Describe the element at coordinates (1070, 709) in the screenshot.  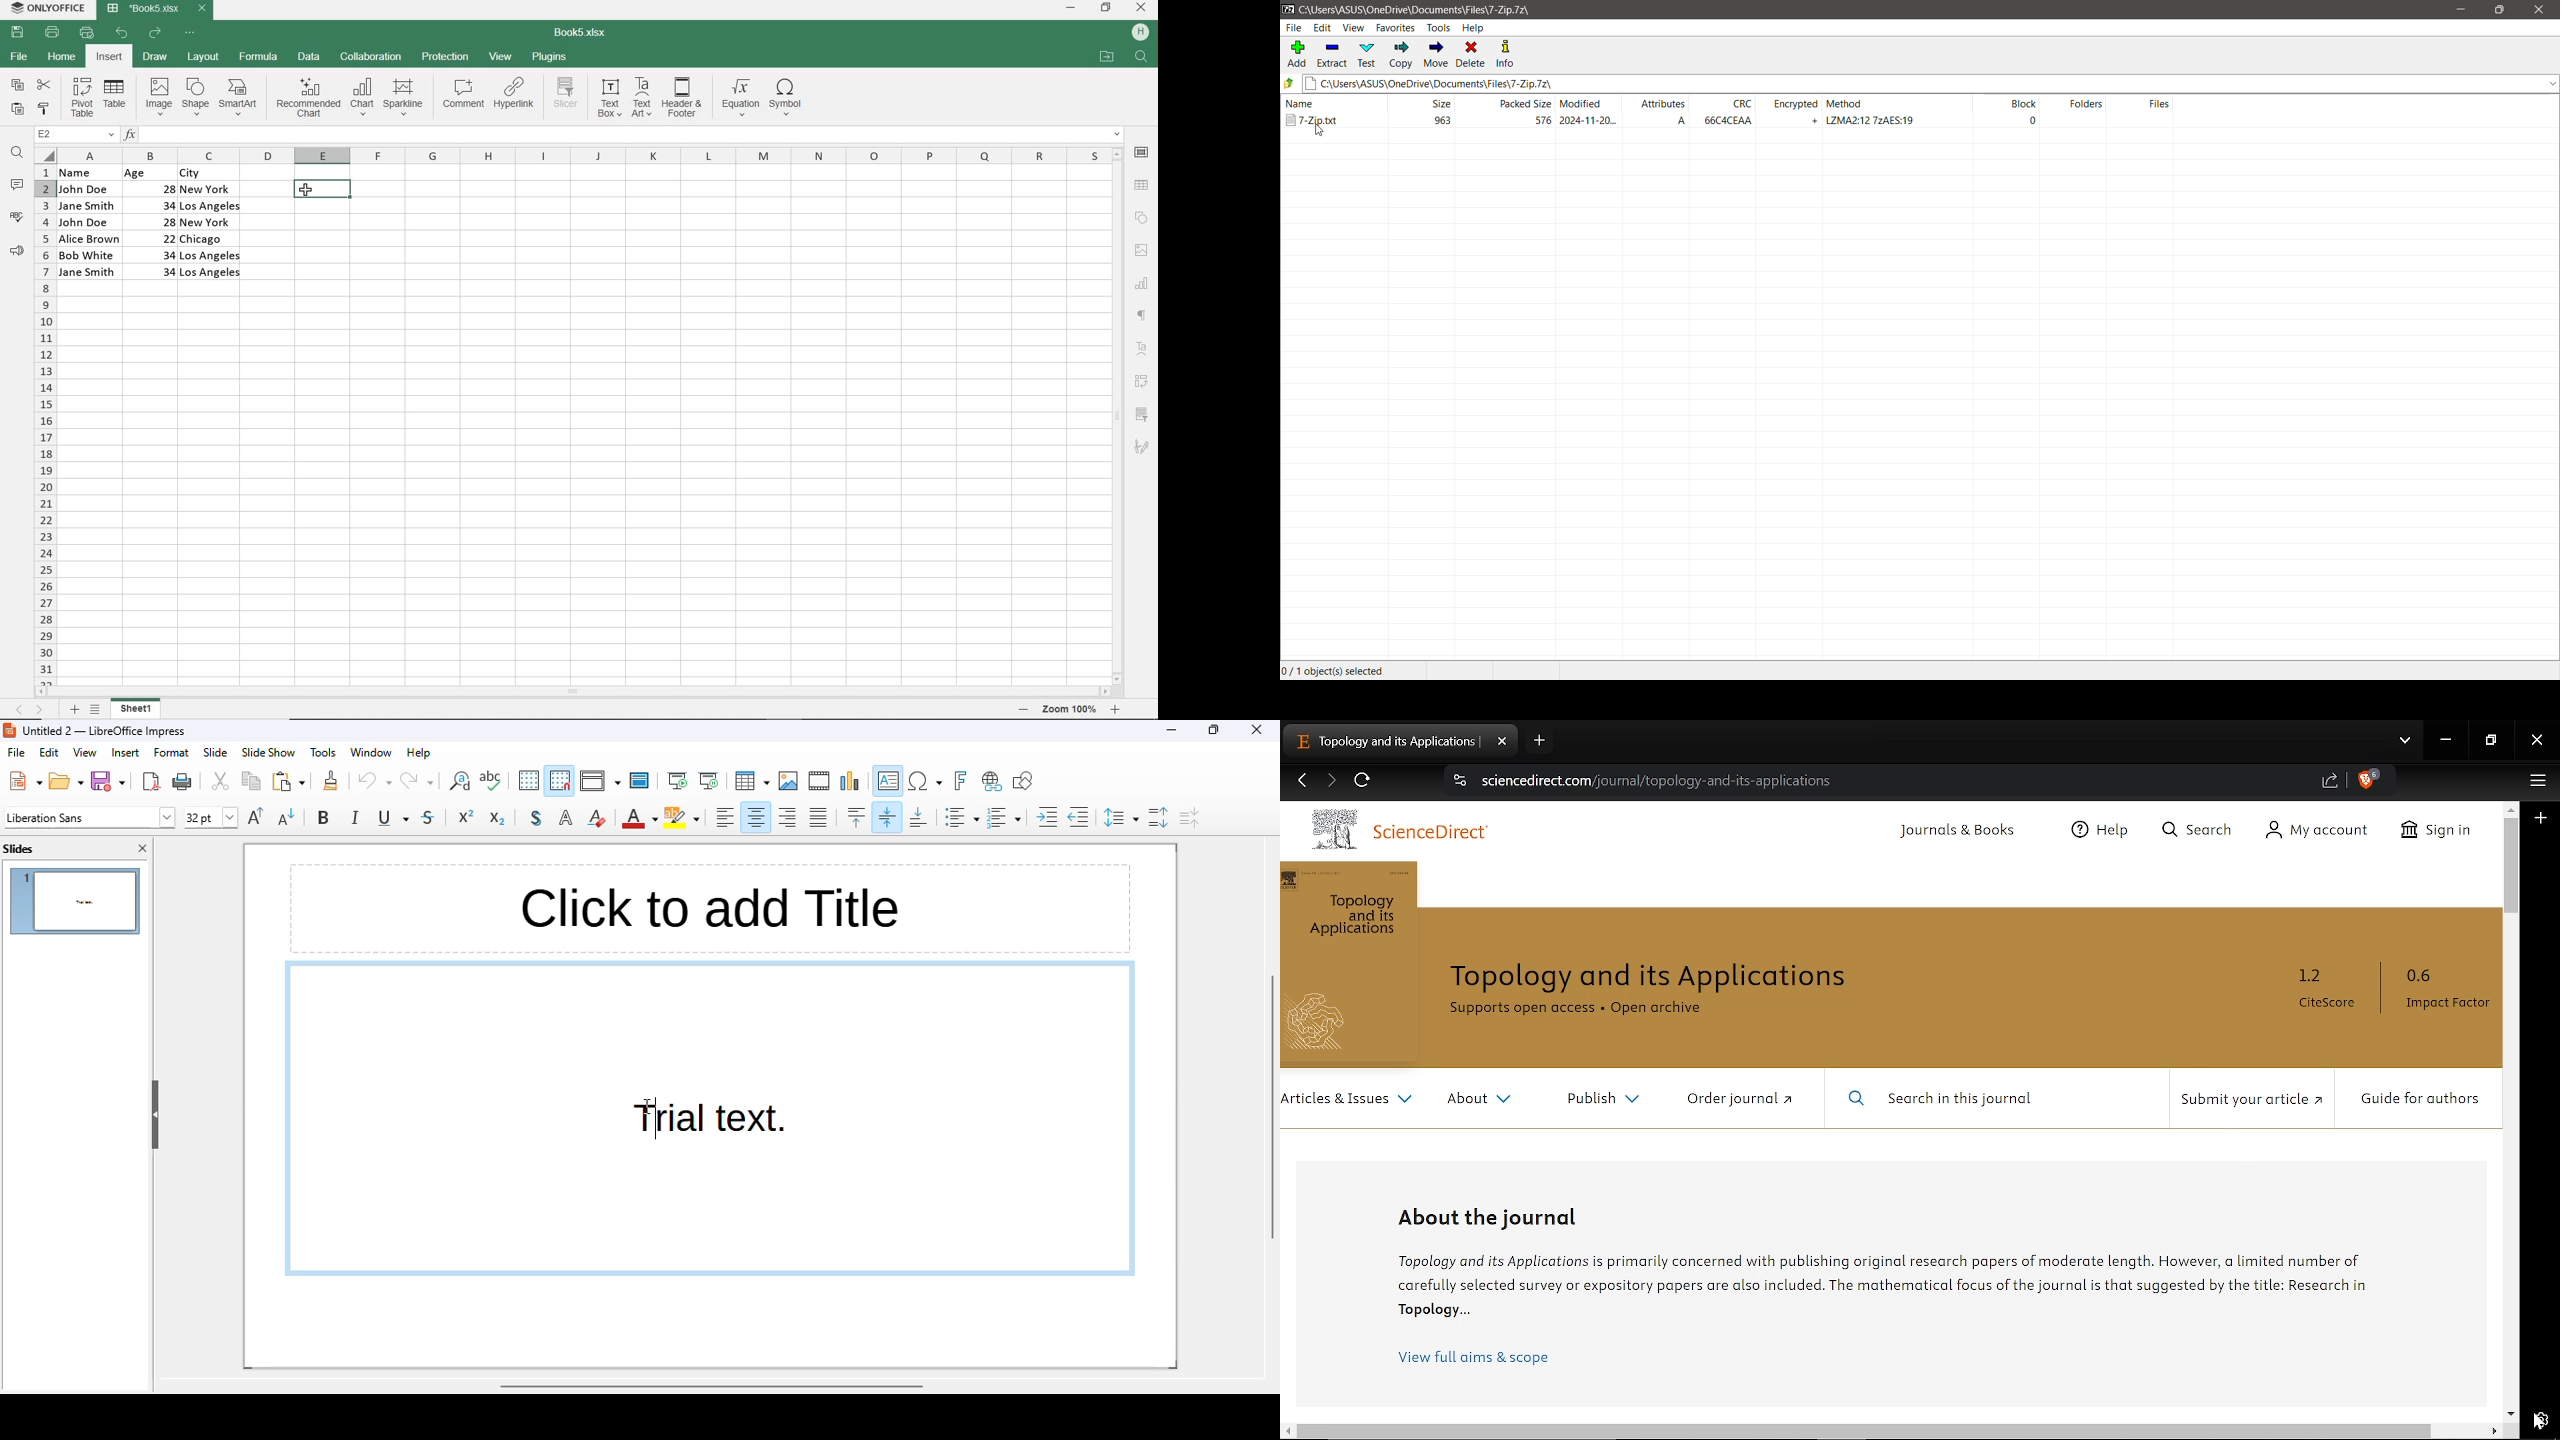
I see `zoom 100%` at that location.